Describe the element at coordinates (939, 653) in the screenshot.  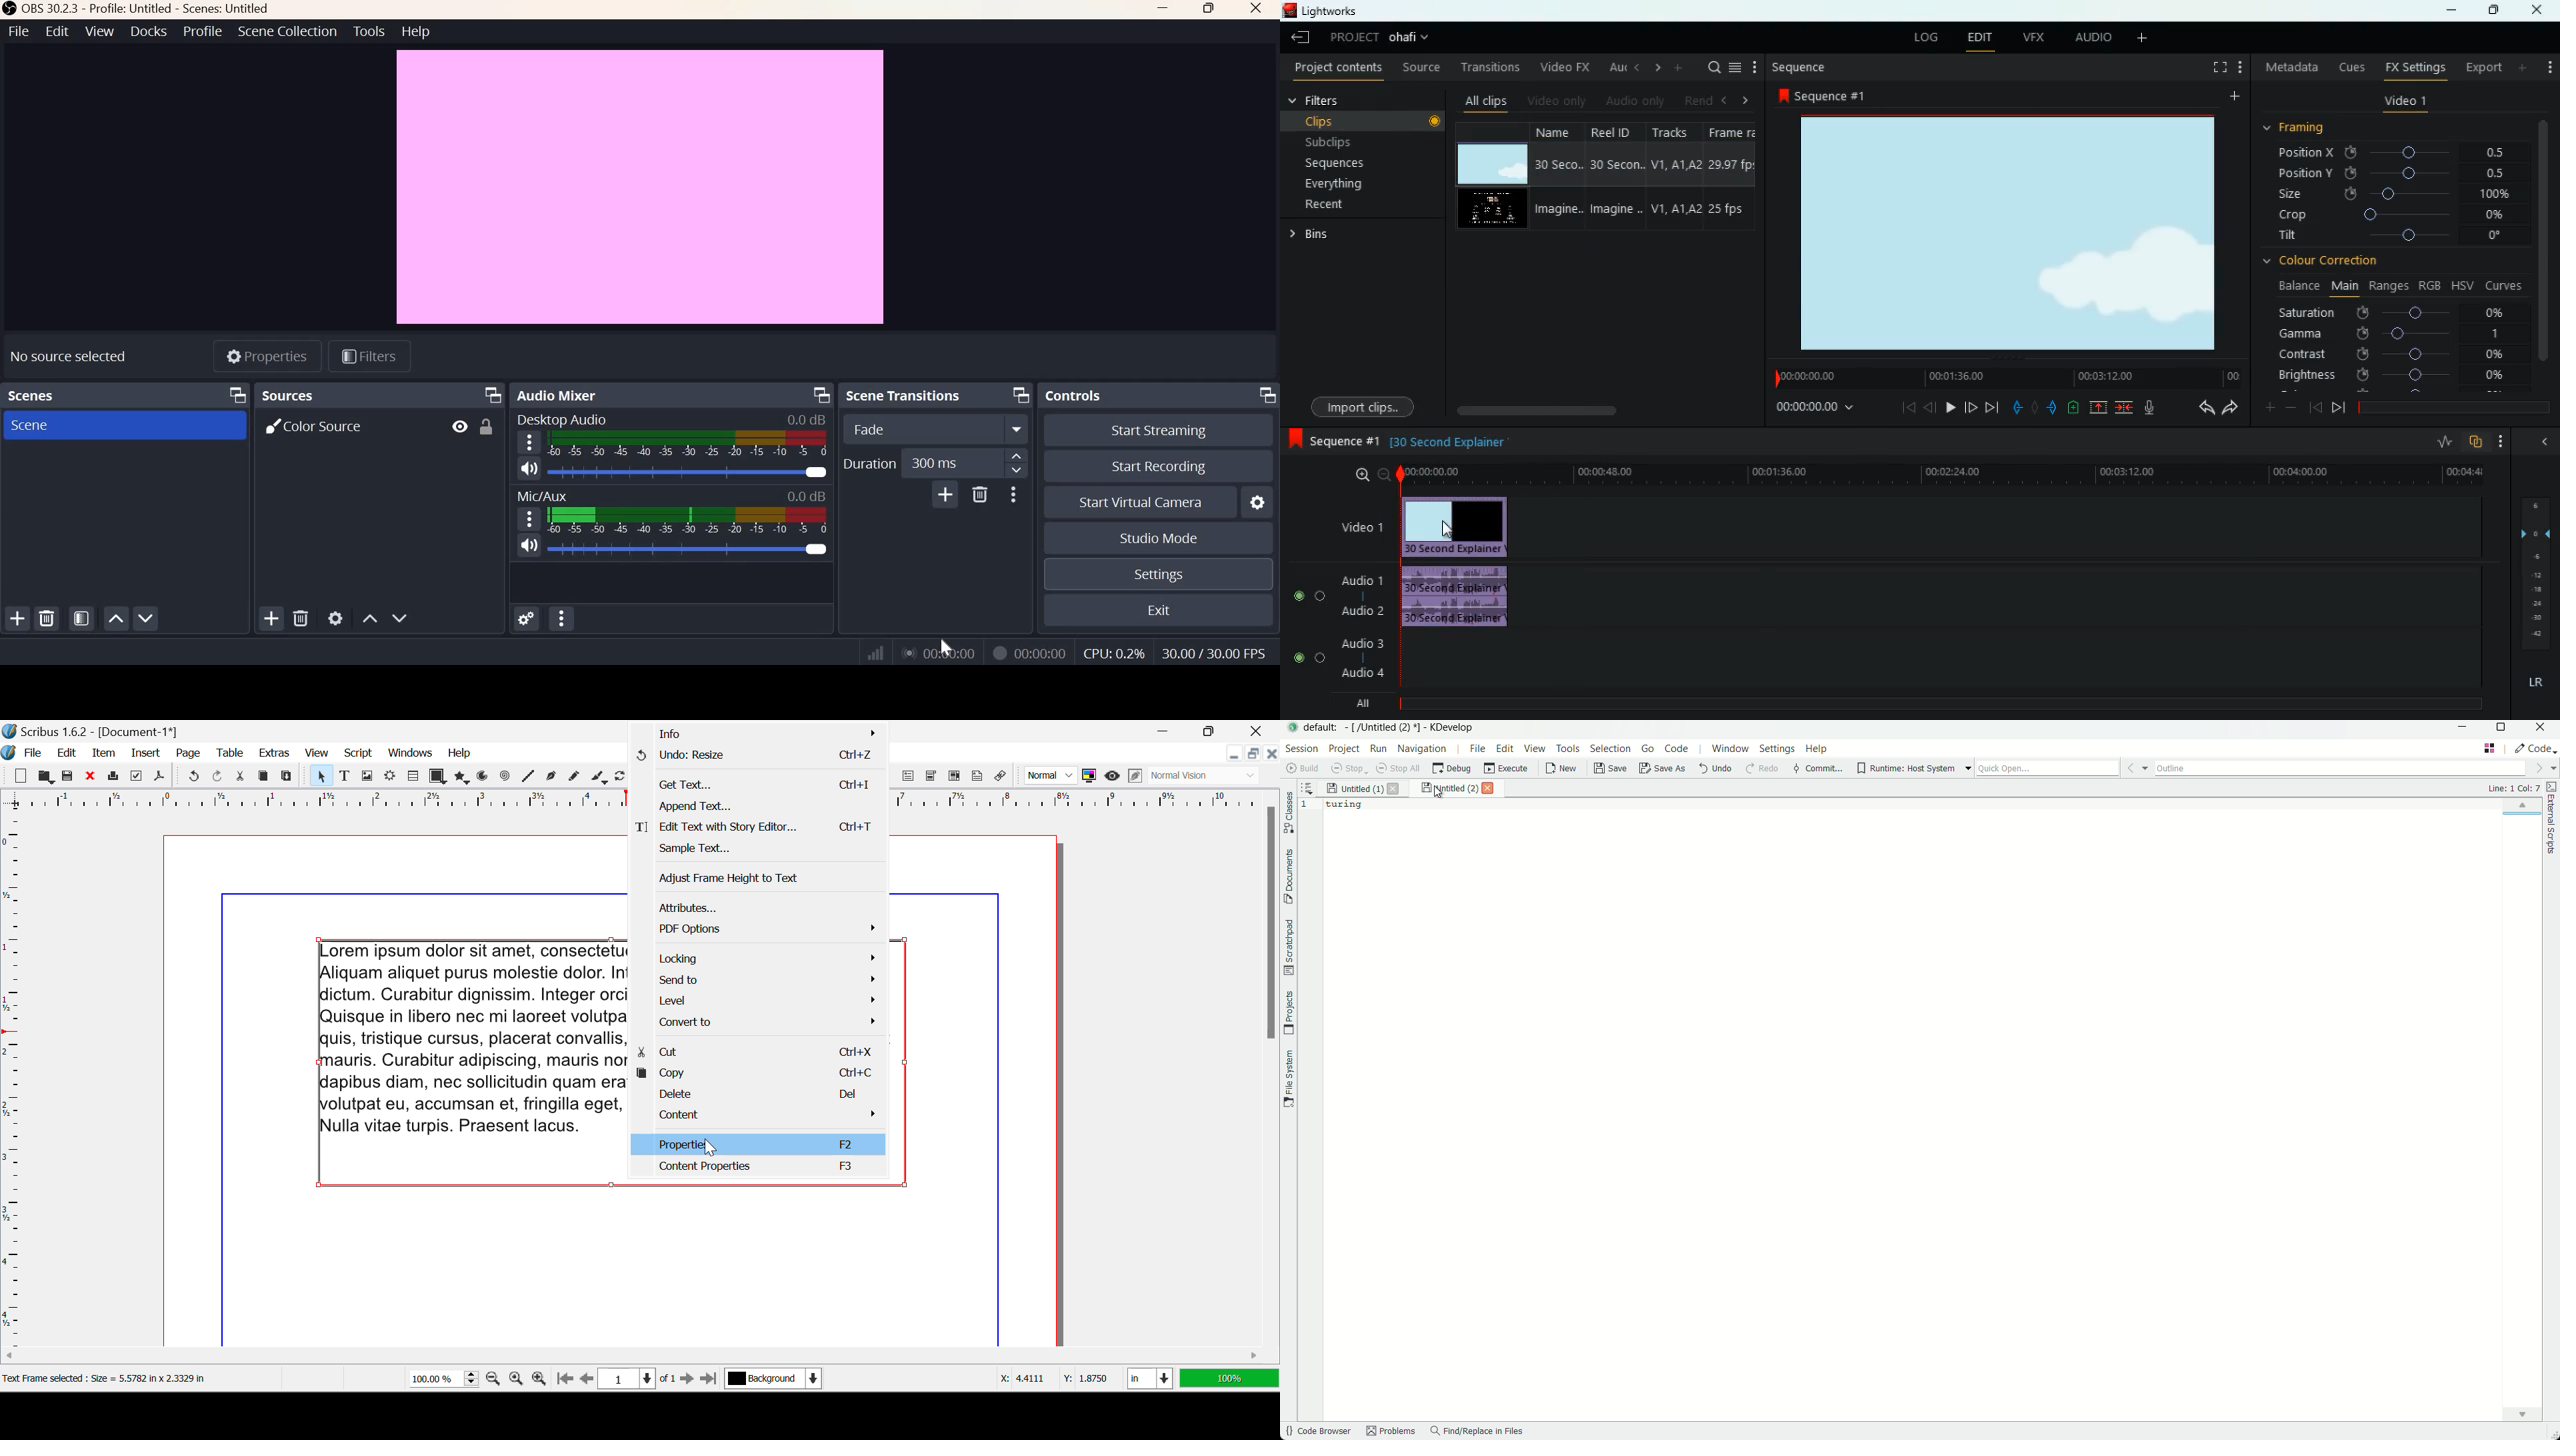
I see `Live Duration Timer` at that location.